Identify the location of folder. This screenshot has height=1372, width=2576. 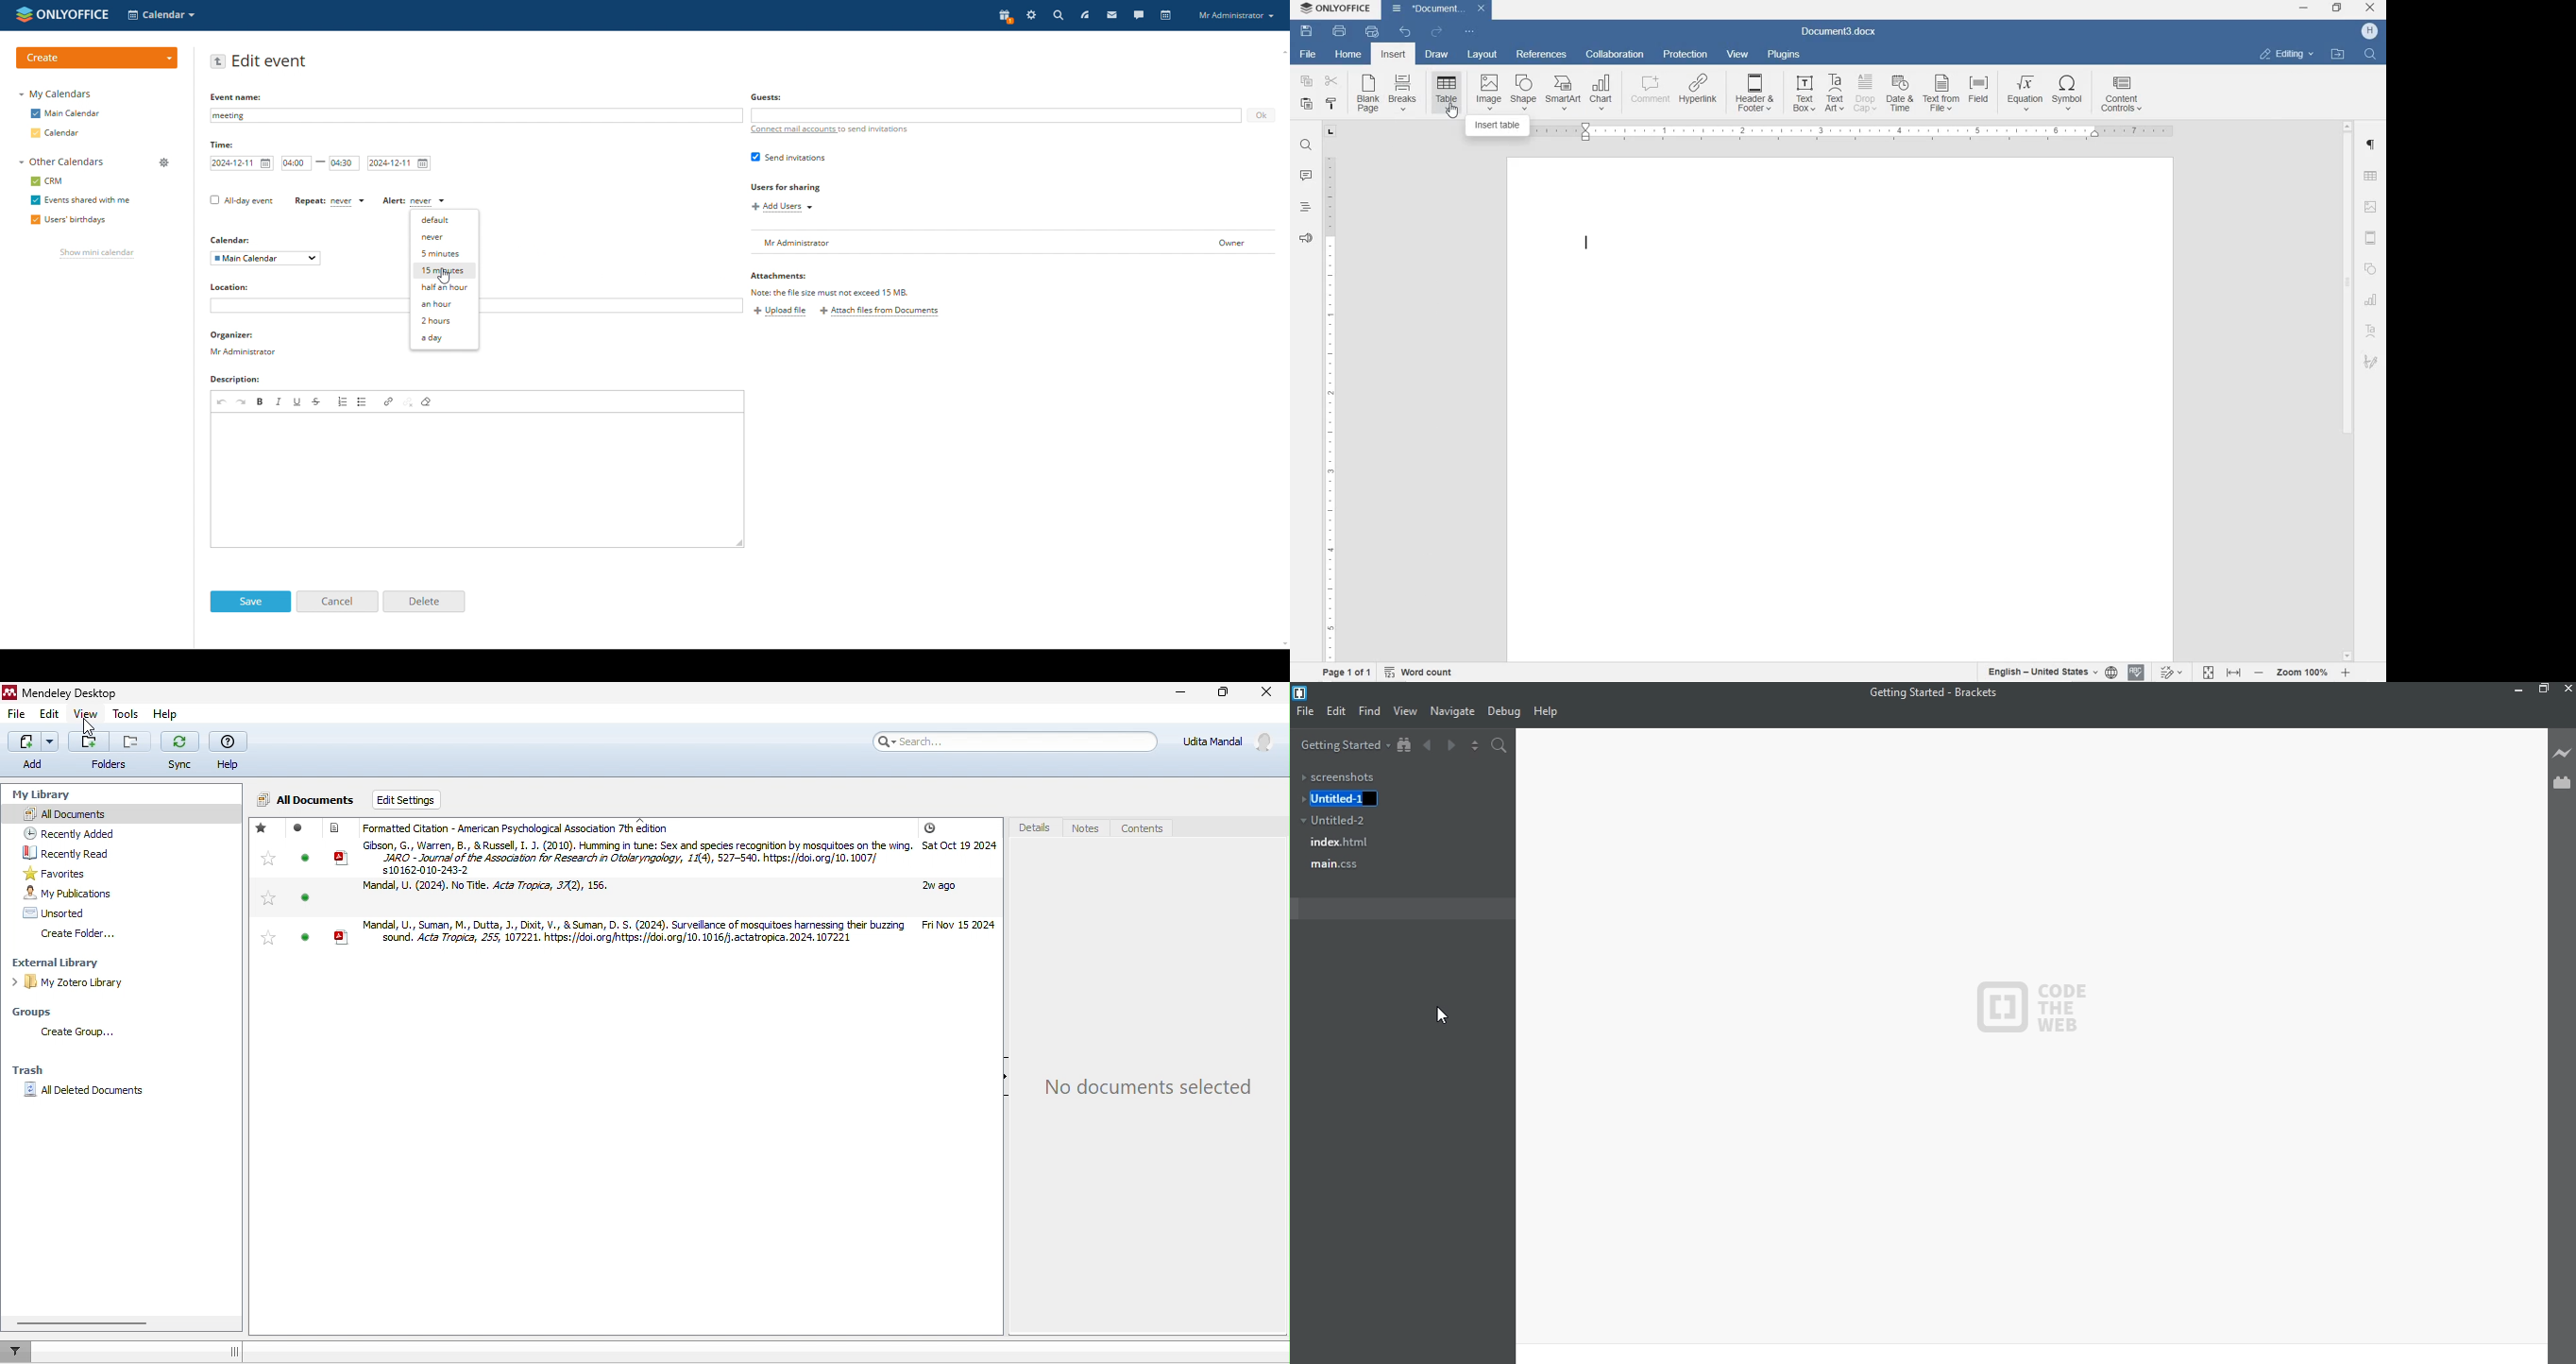
(107, 753).